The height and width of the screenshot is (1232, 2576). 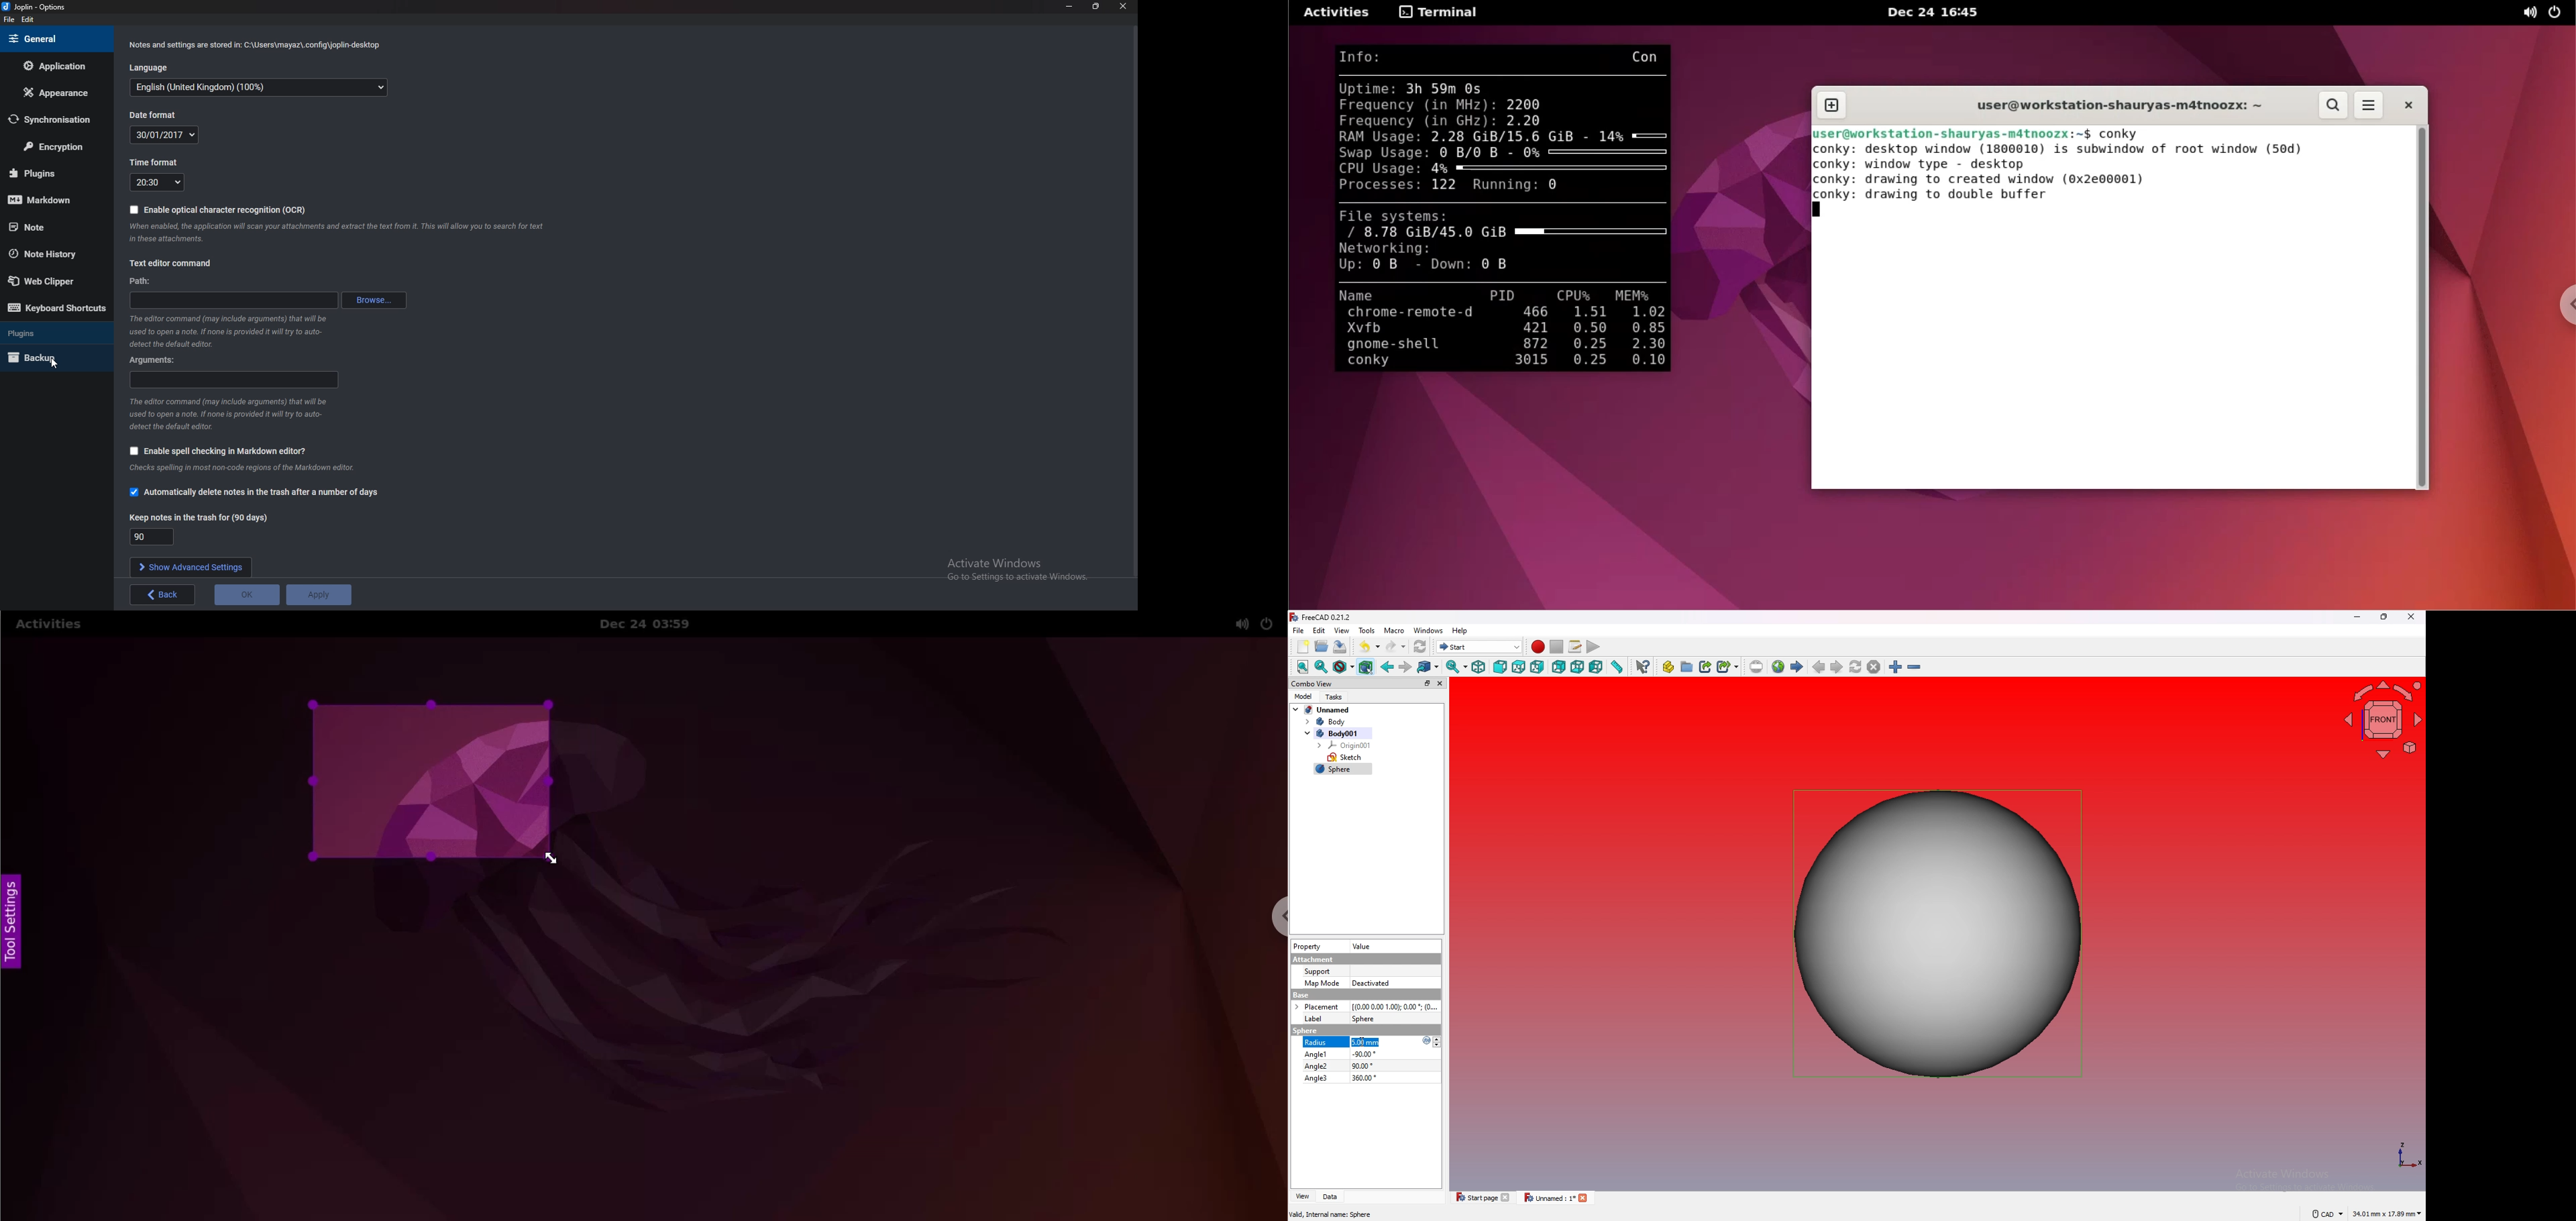 What do you see at coordinates (1364, 947) in the screenshot?
I see `value` at bounding box center [1364, 947].